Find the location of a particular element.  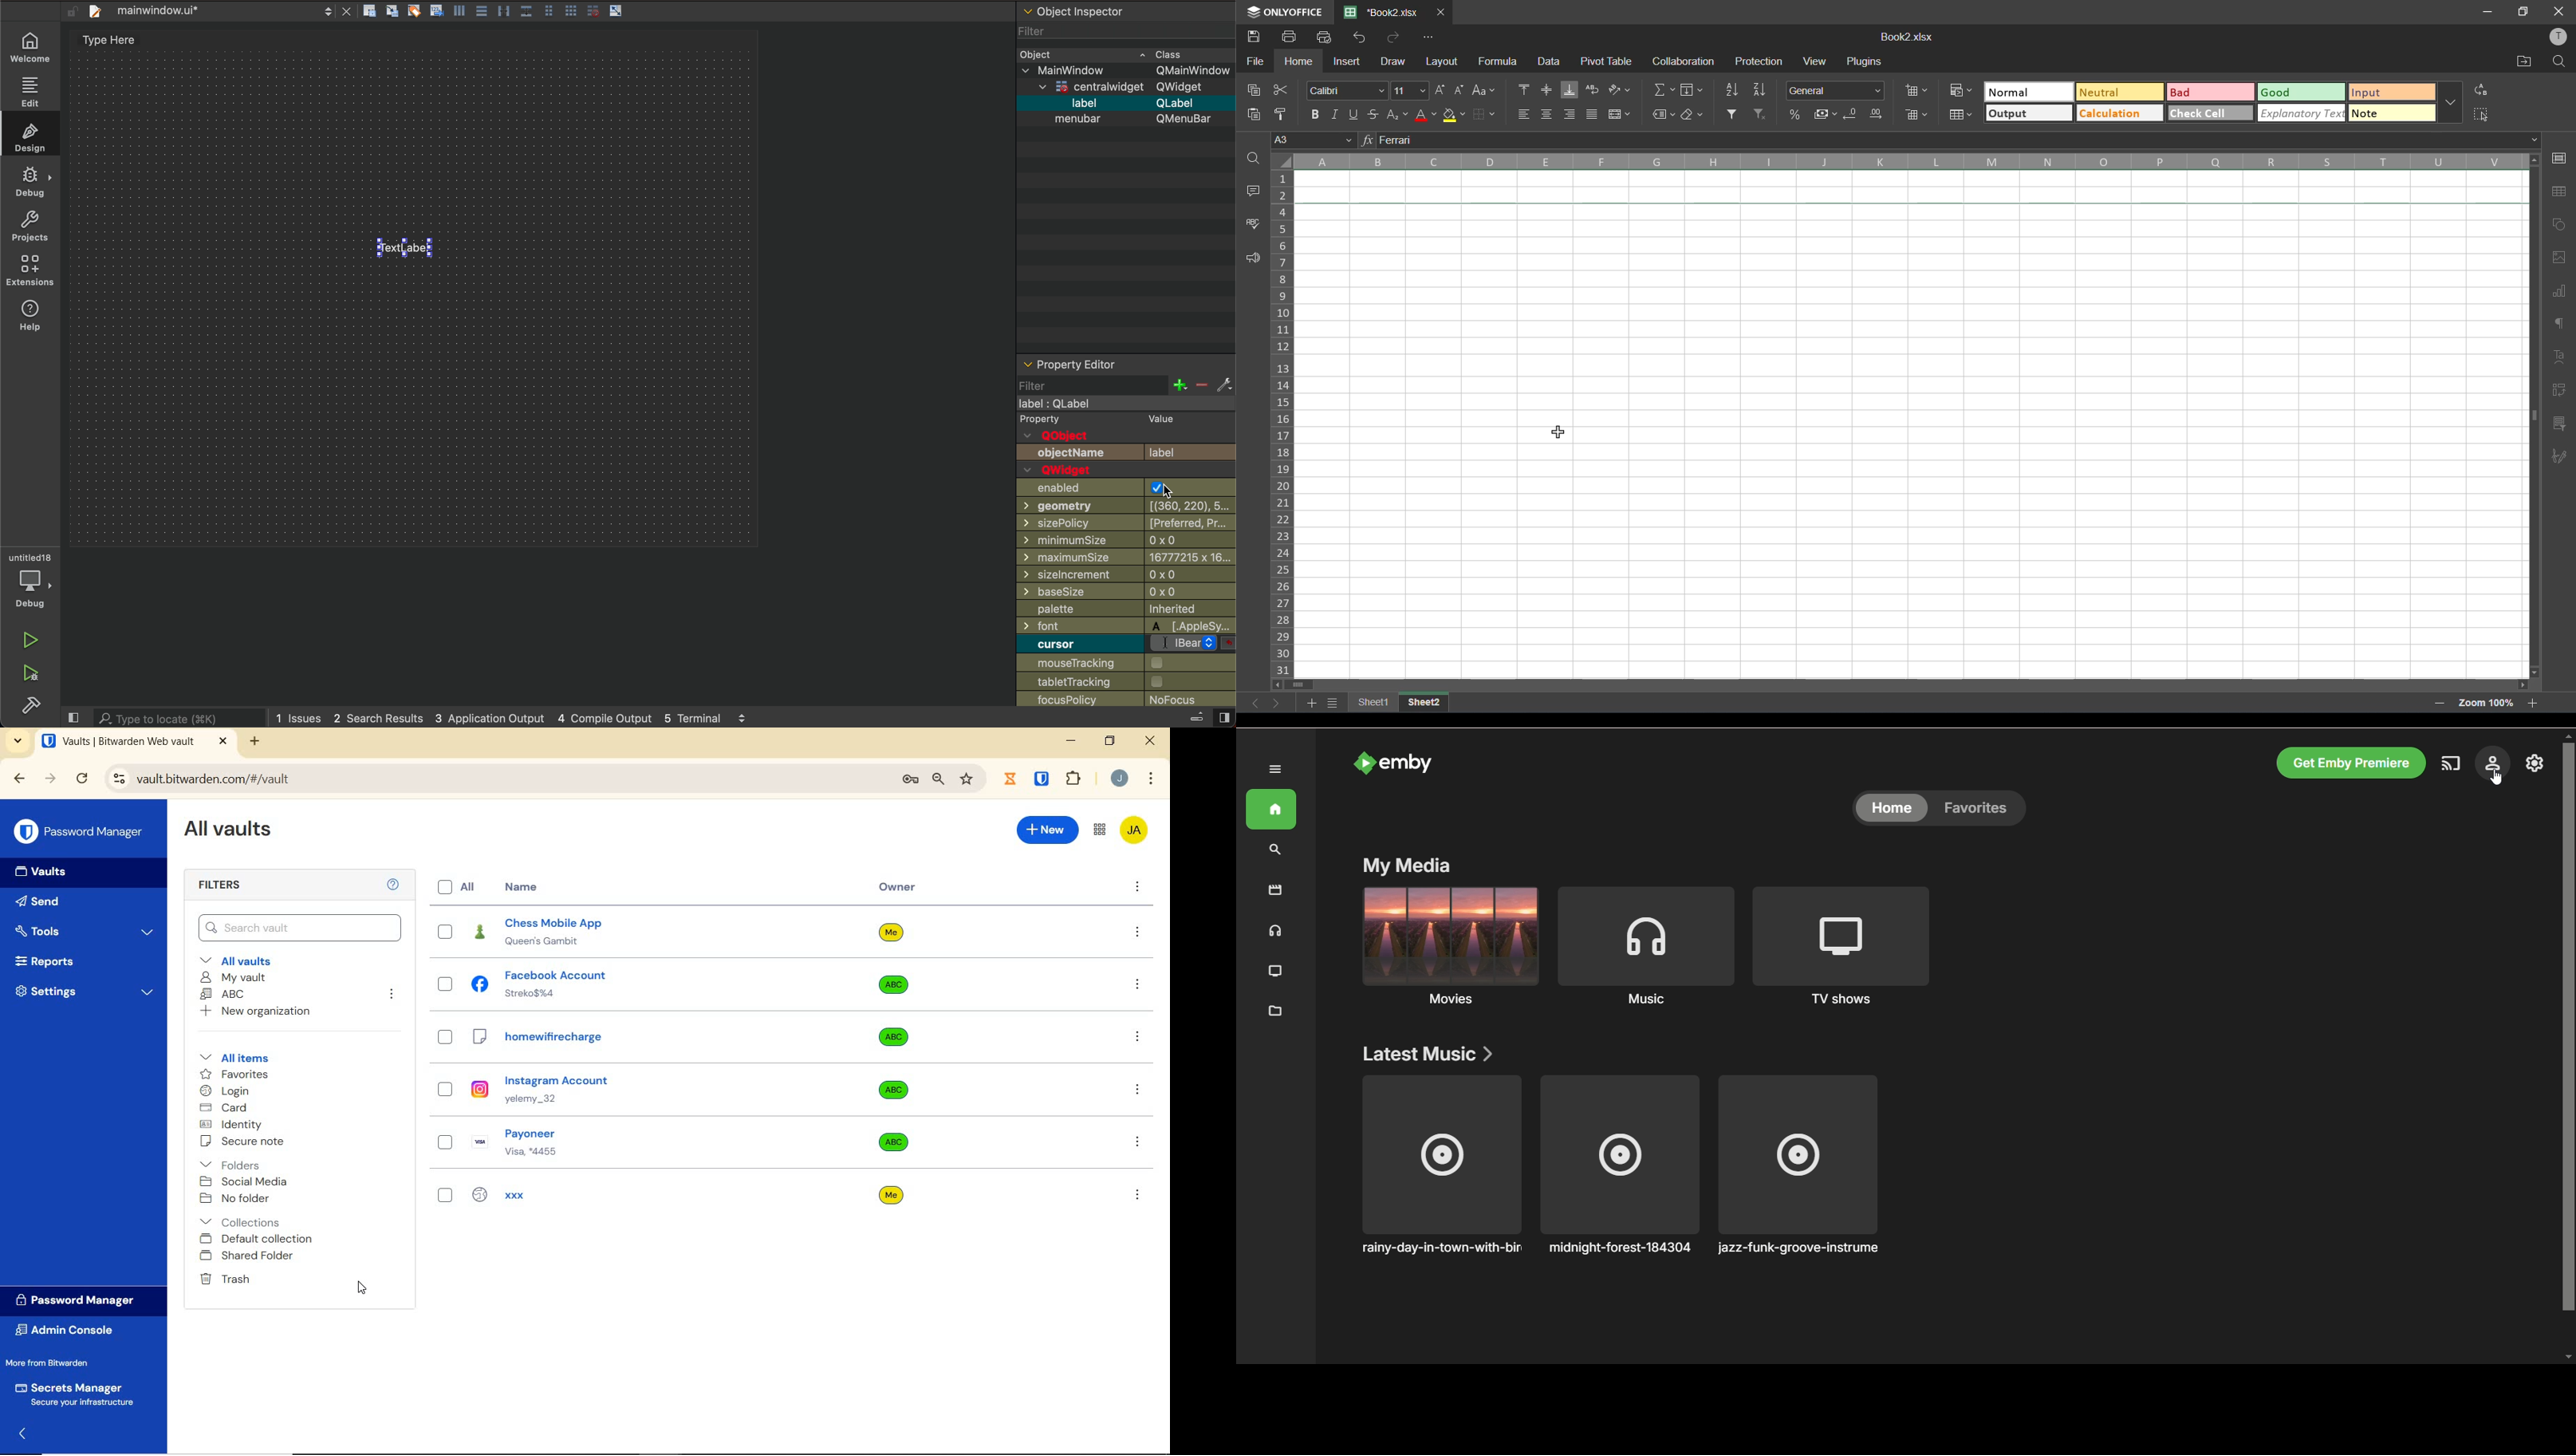

cell address is located at coordinates (1313, 142).